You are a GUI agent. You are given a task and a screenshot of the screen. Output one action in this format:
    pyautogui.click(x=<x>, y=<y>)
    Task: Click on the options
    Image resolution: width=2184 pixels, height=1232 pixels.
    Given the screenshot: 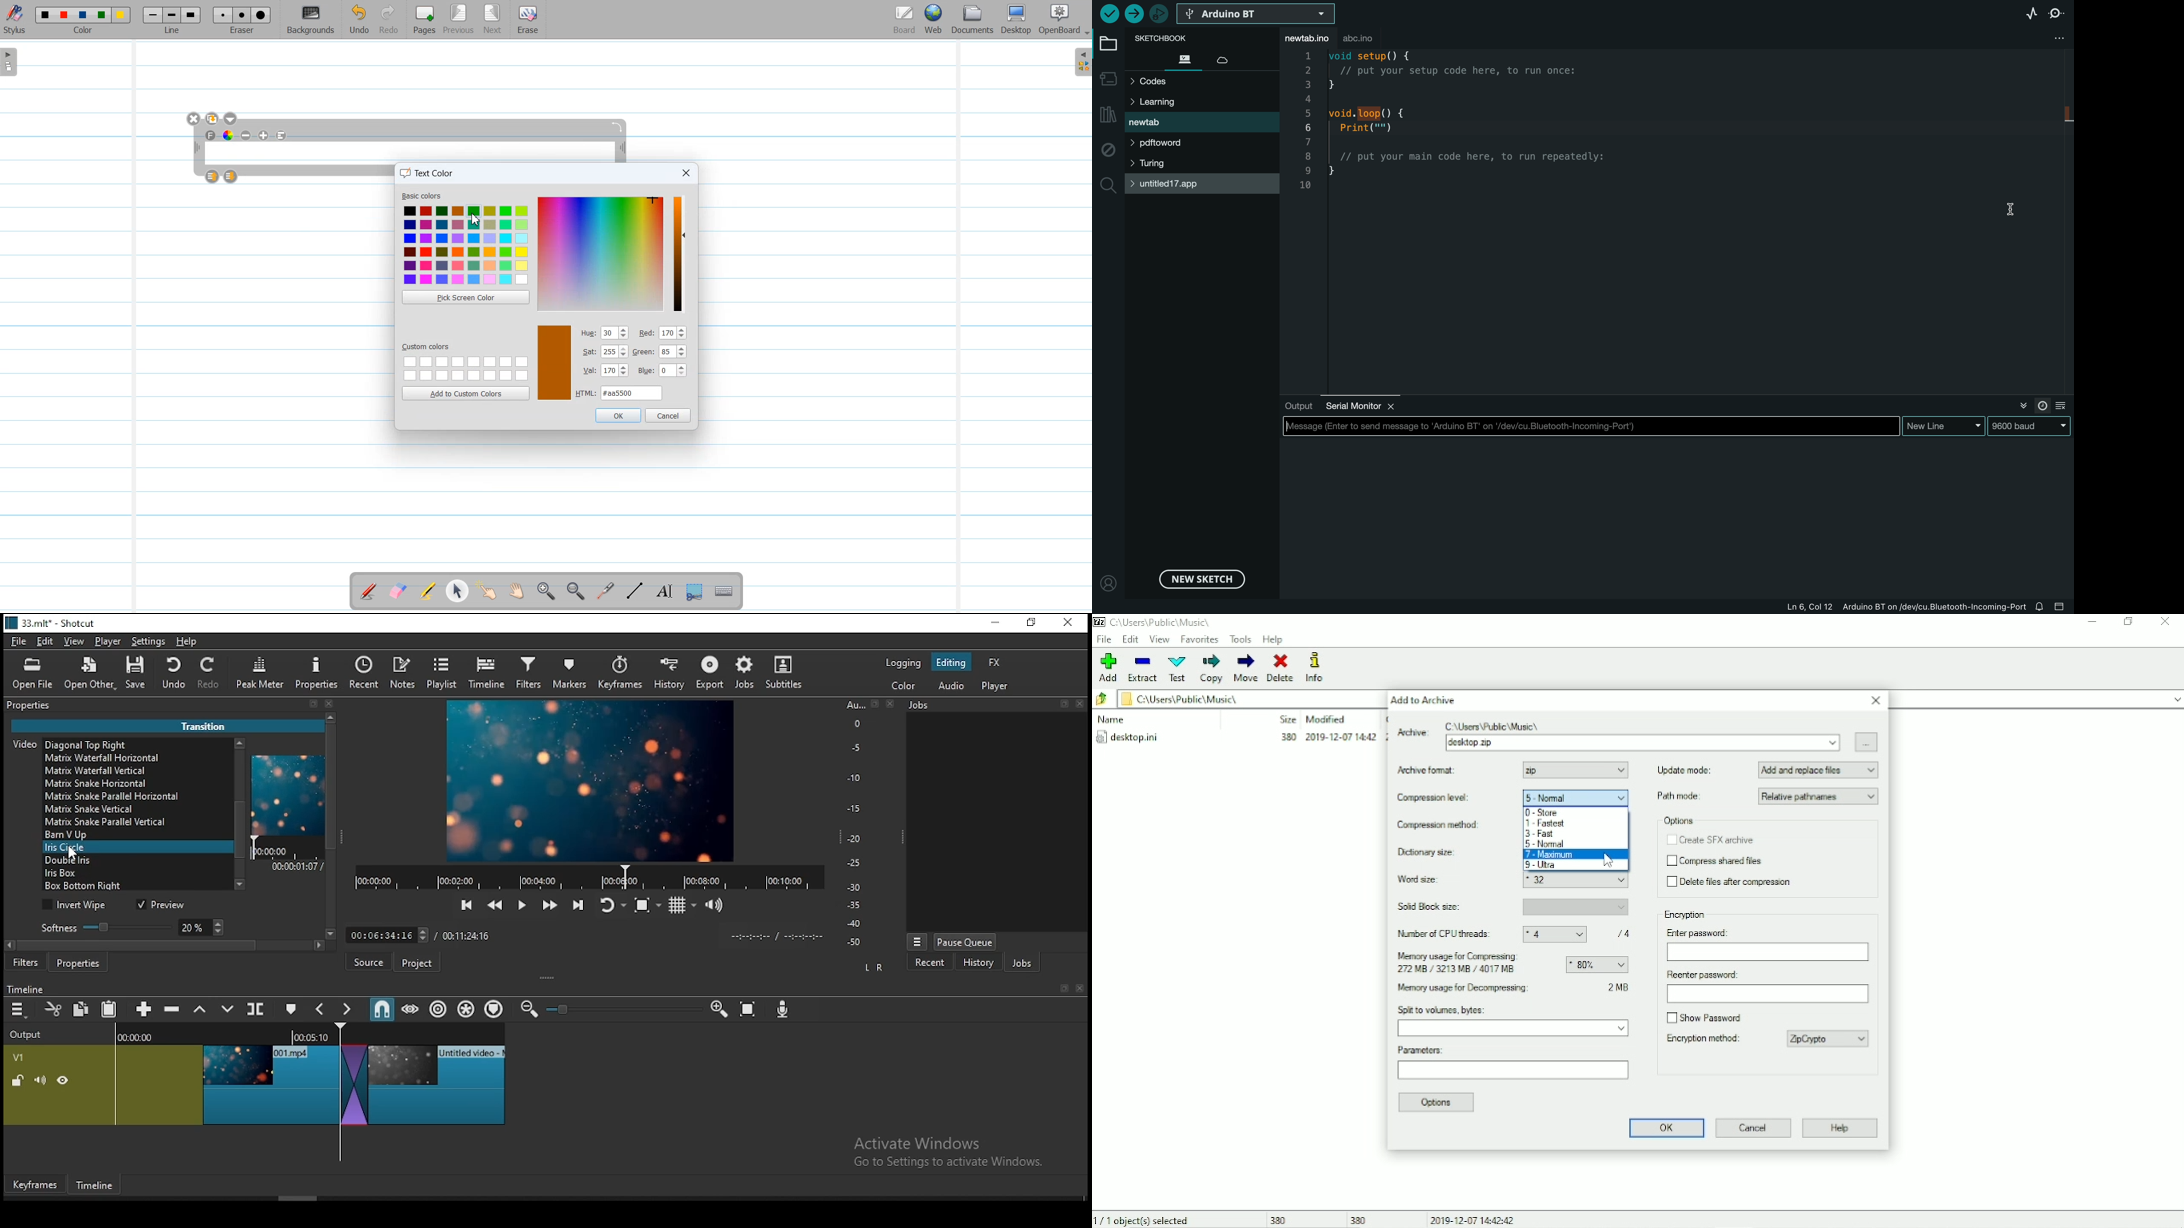 What is the action you would take?
    pyautogui.click(x=918, y=940)
    